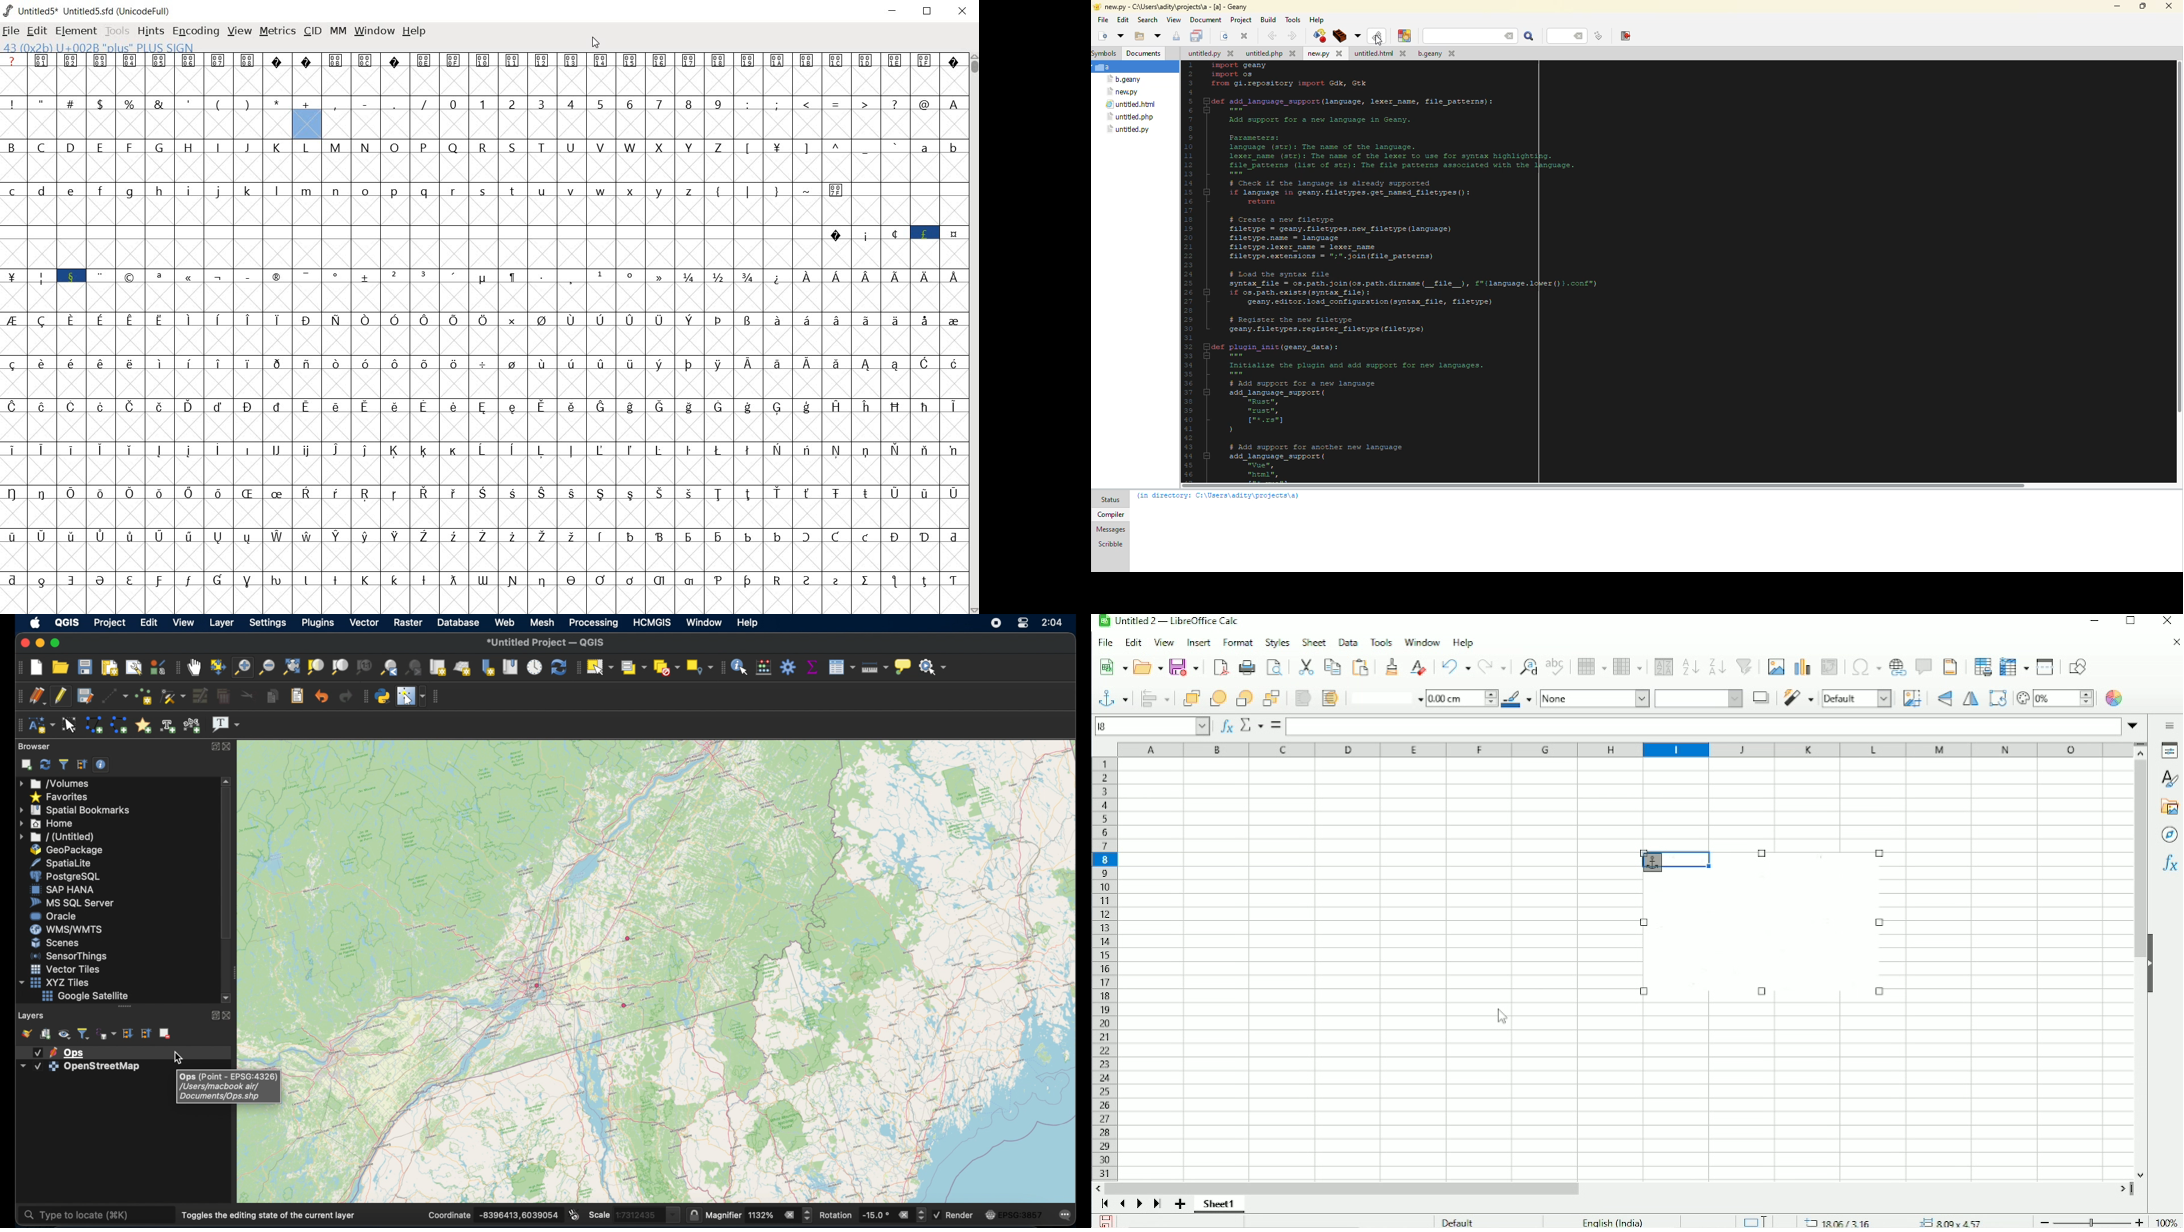 Image resolution: width=2184 pixels, height=1232 pixels. Describe the element at coordinates (1237, 642) in the screenshot. I see `Format` at that location.